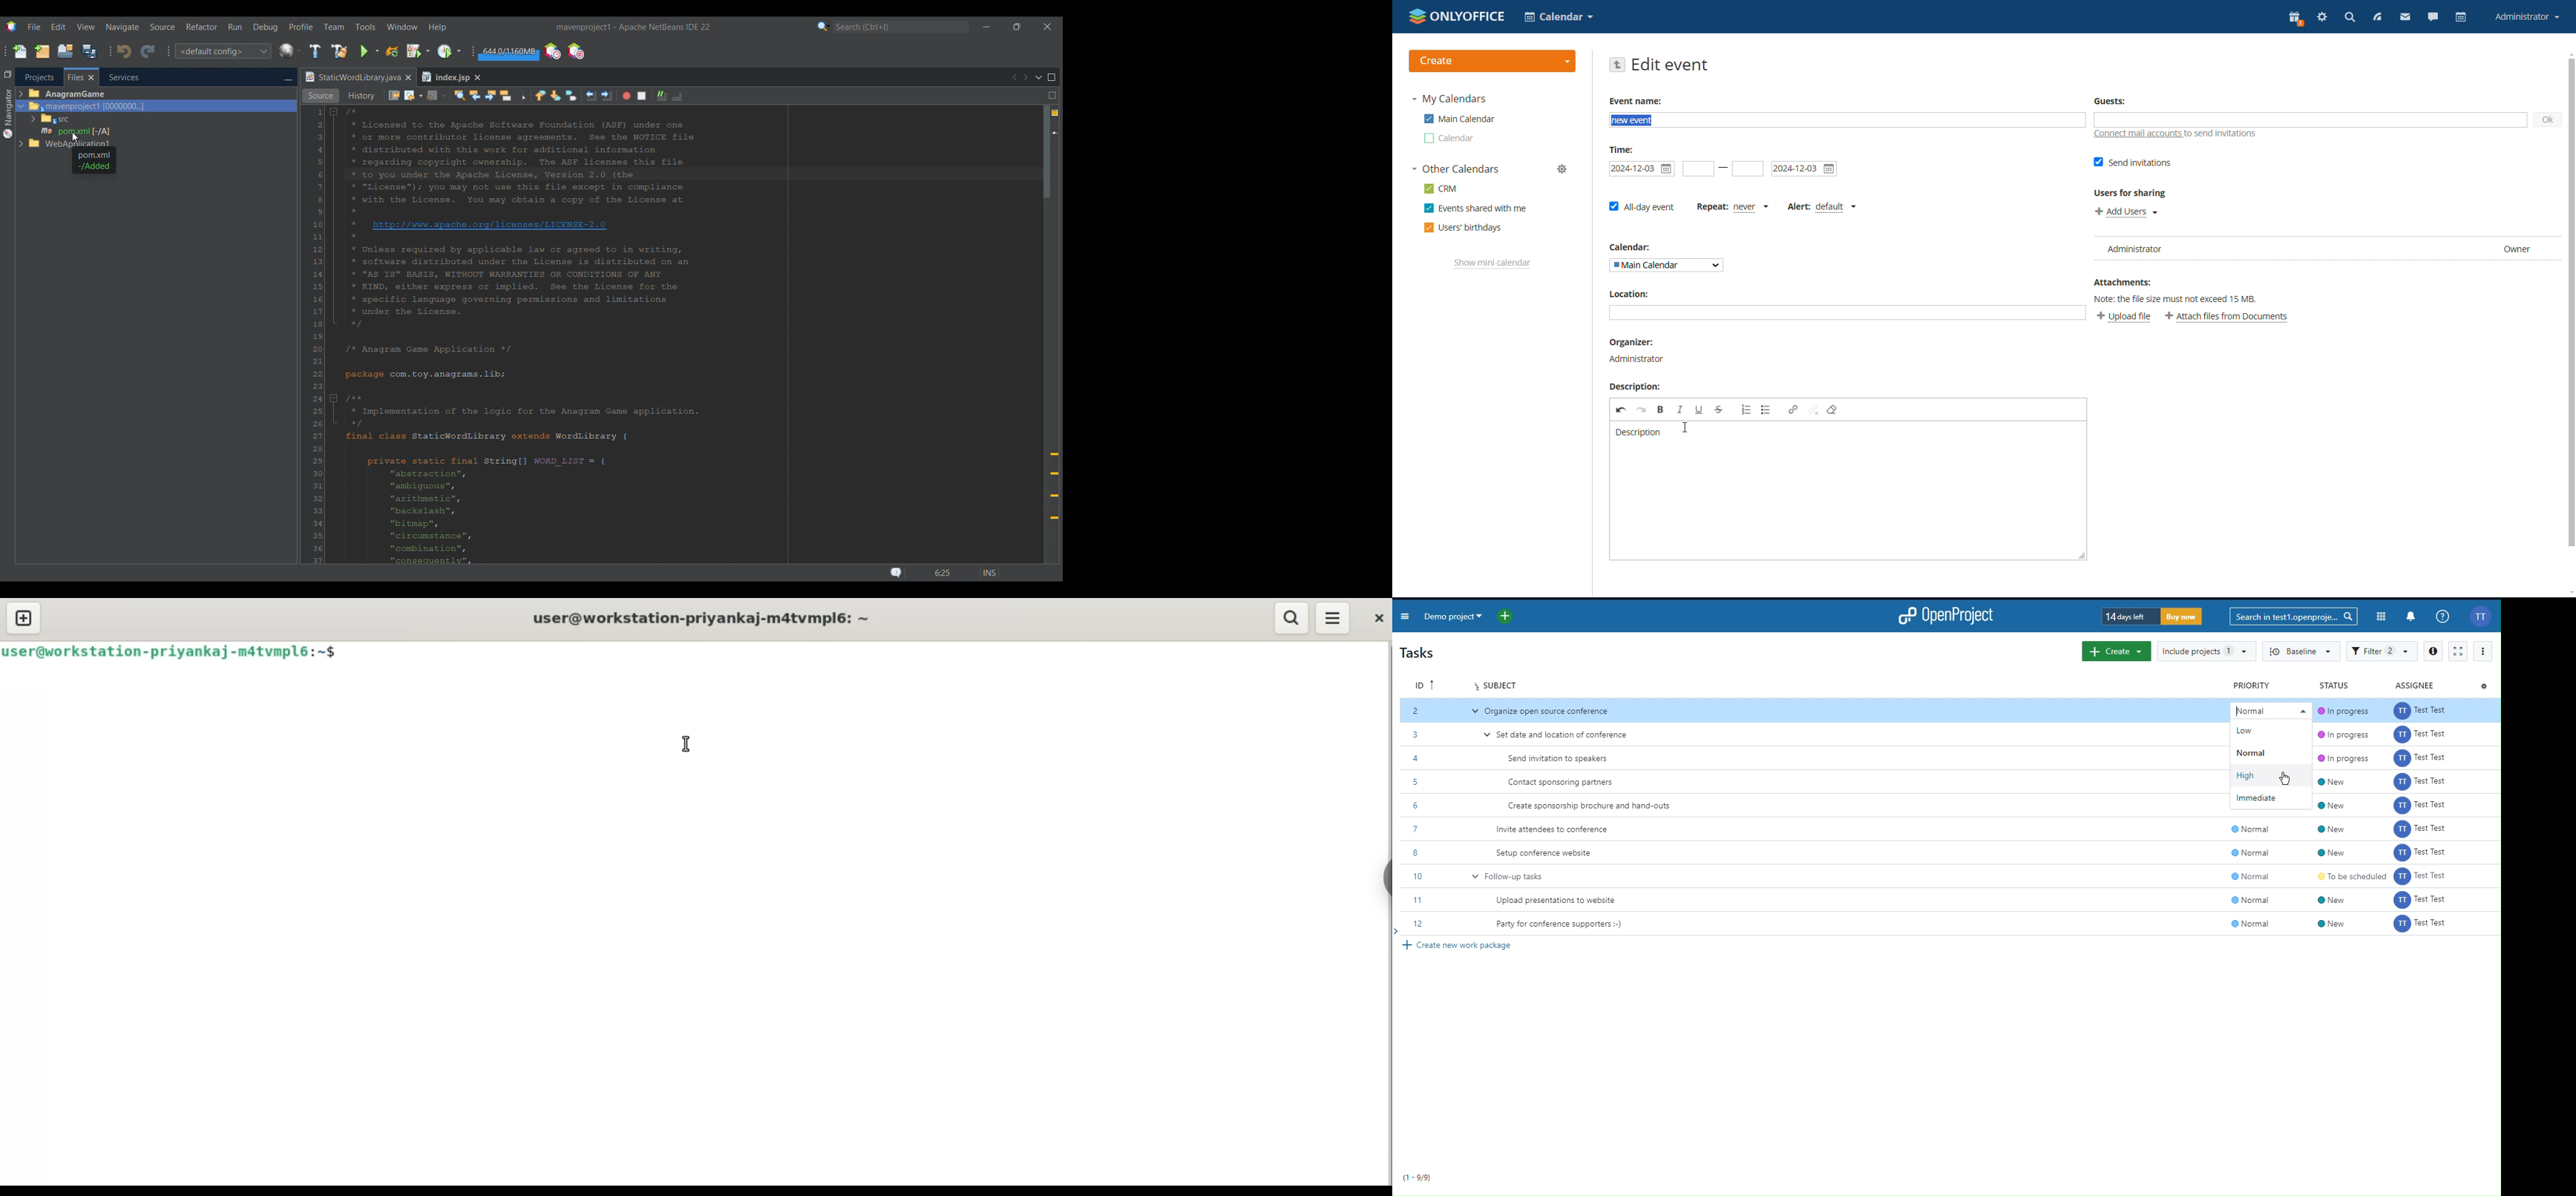 The height and width of the screenshot is (1204, 2576). What do you see at coordinates (2272, 798) in the screenshot?
I see `Immediate` at bounding box center [2272, 798].